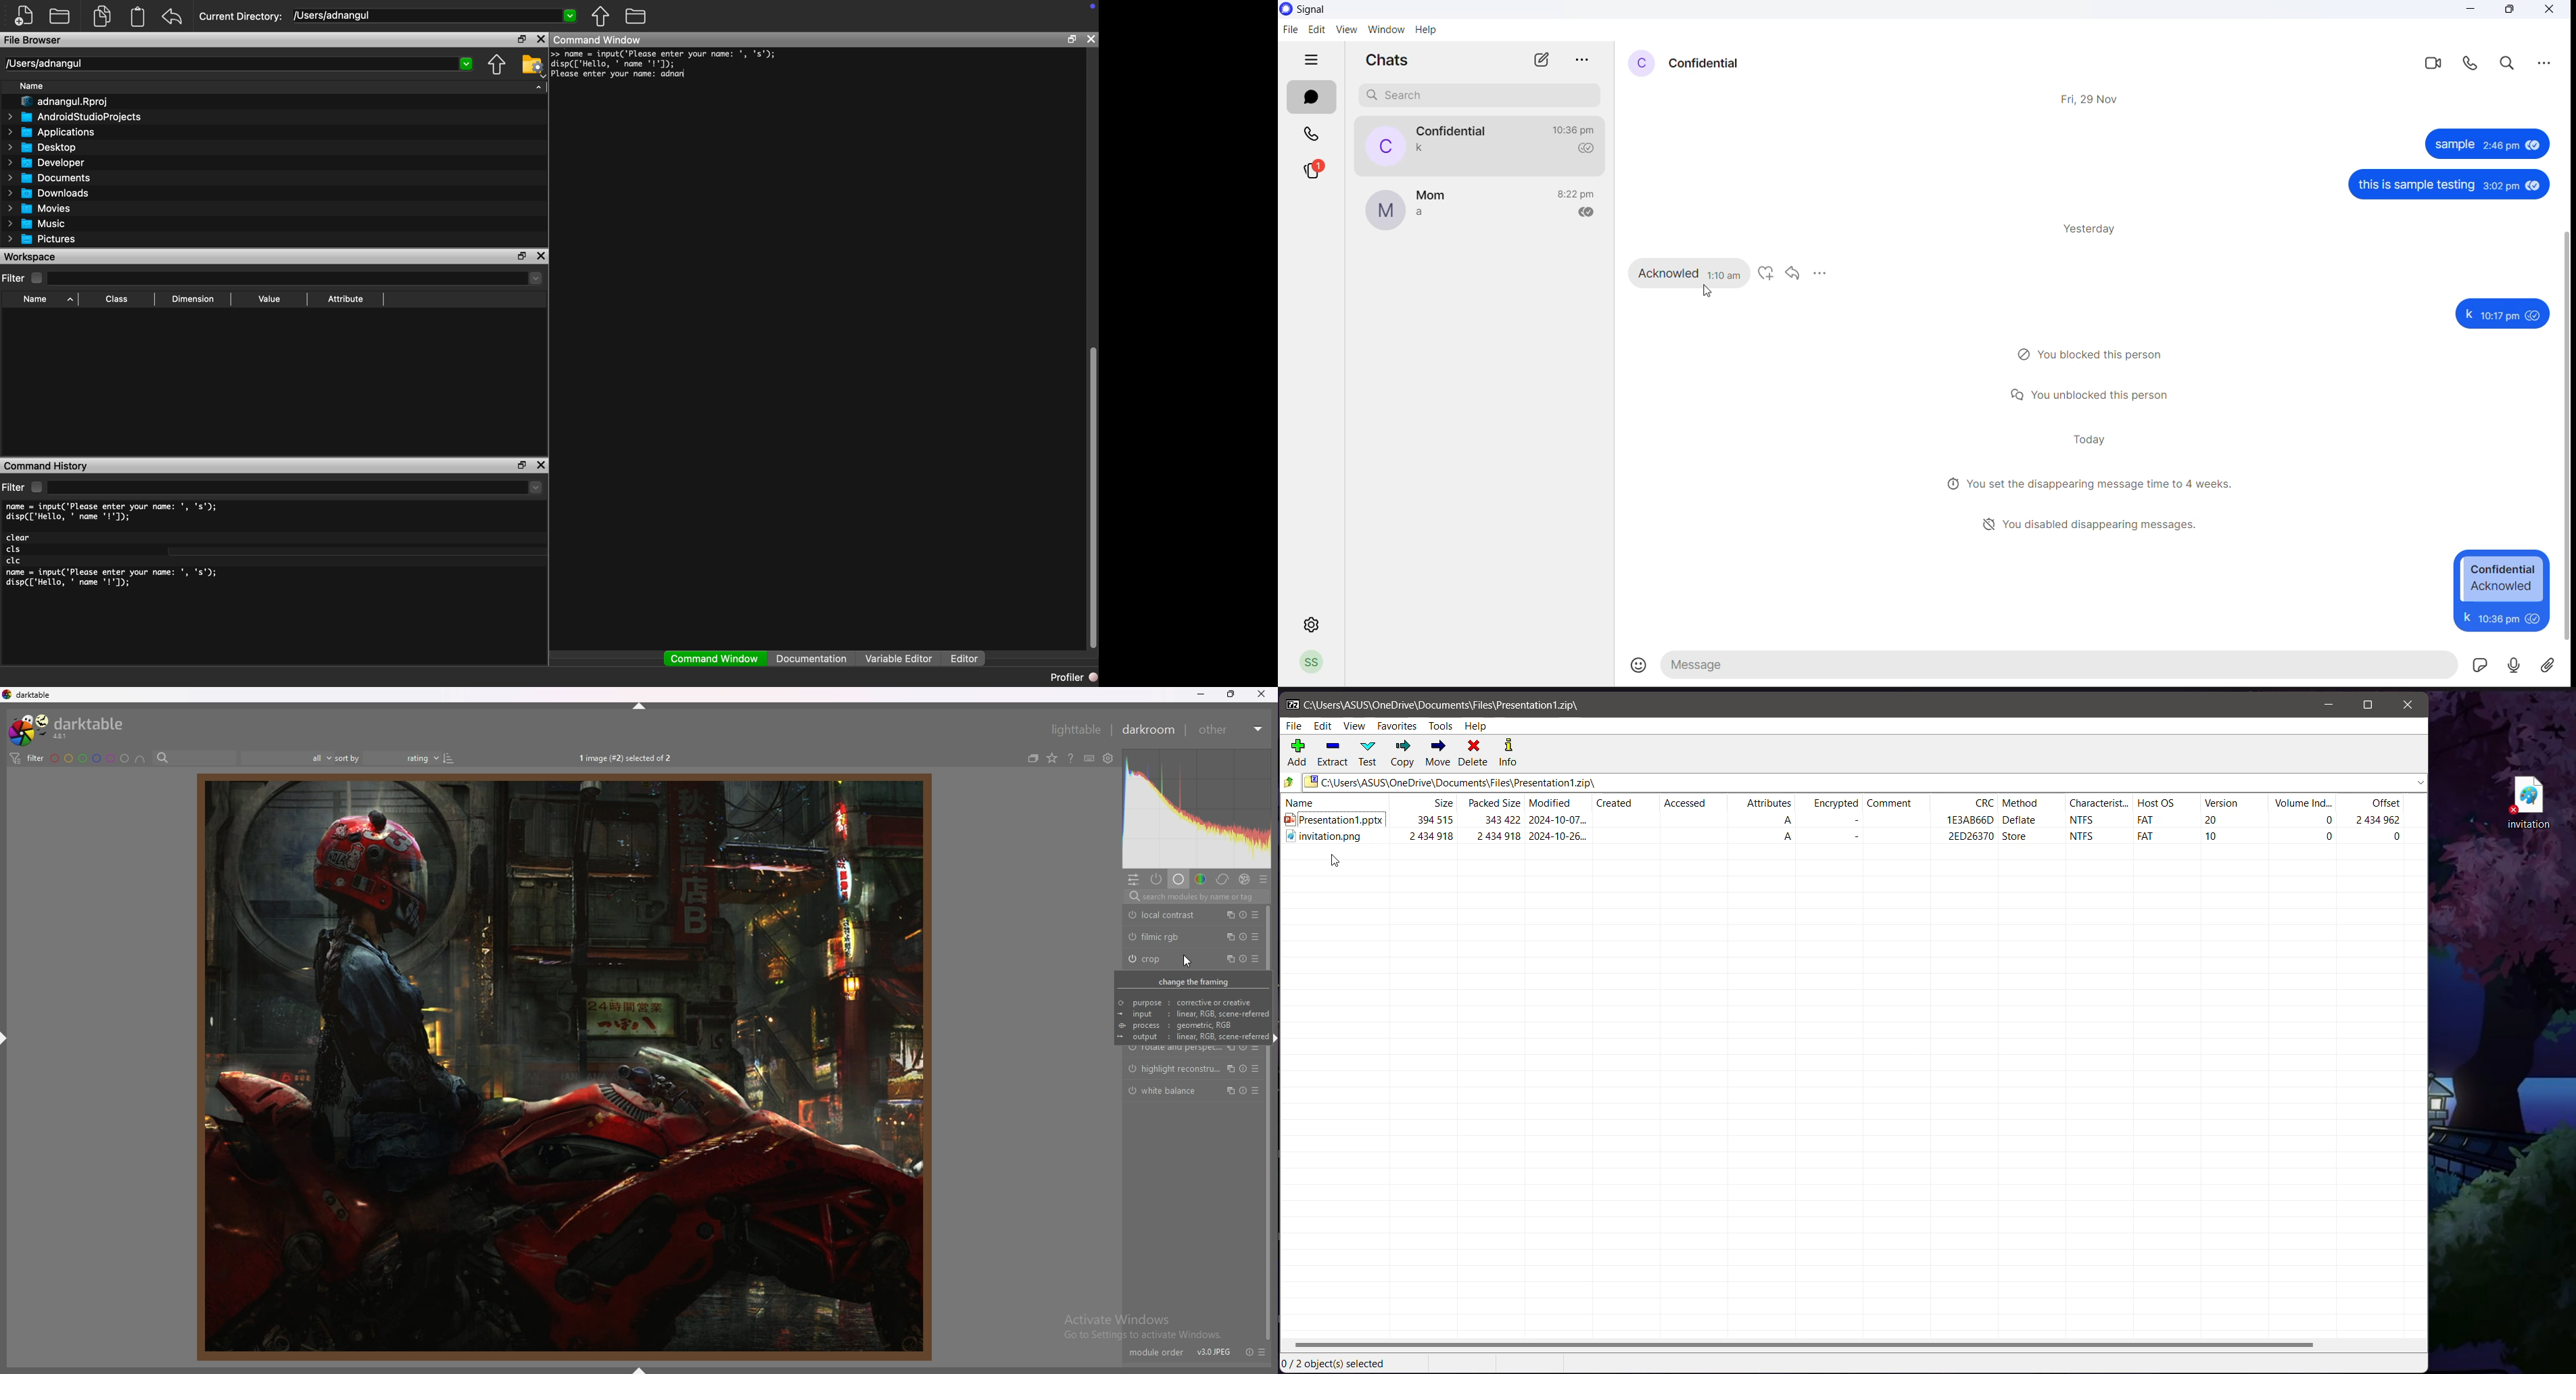 This screenshot has height=1400, width=2576. What do you see at coordinates (1402, 754) in the screenshot?
I see `Copy` at bounding box center [1402, 754].